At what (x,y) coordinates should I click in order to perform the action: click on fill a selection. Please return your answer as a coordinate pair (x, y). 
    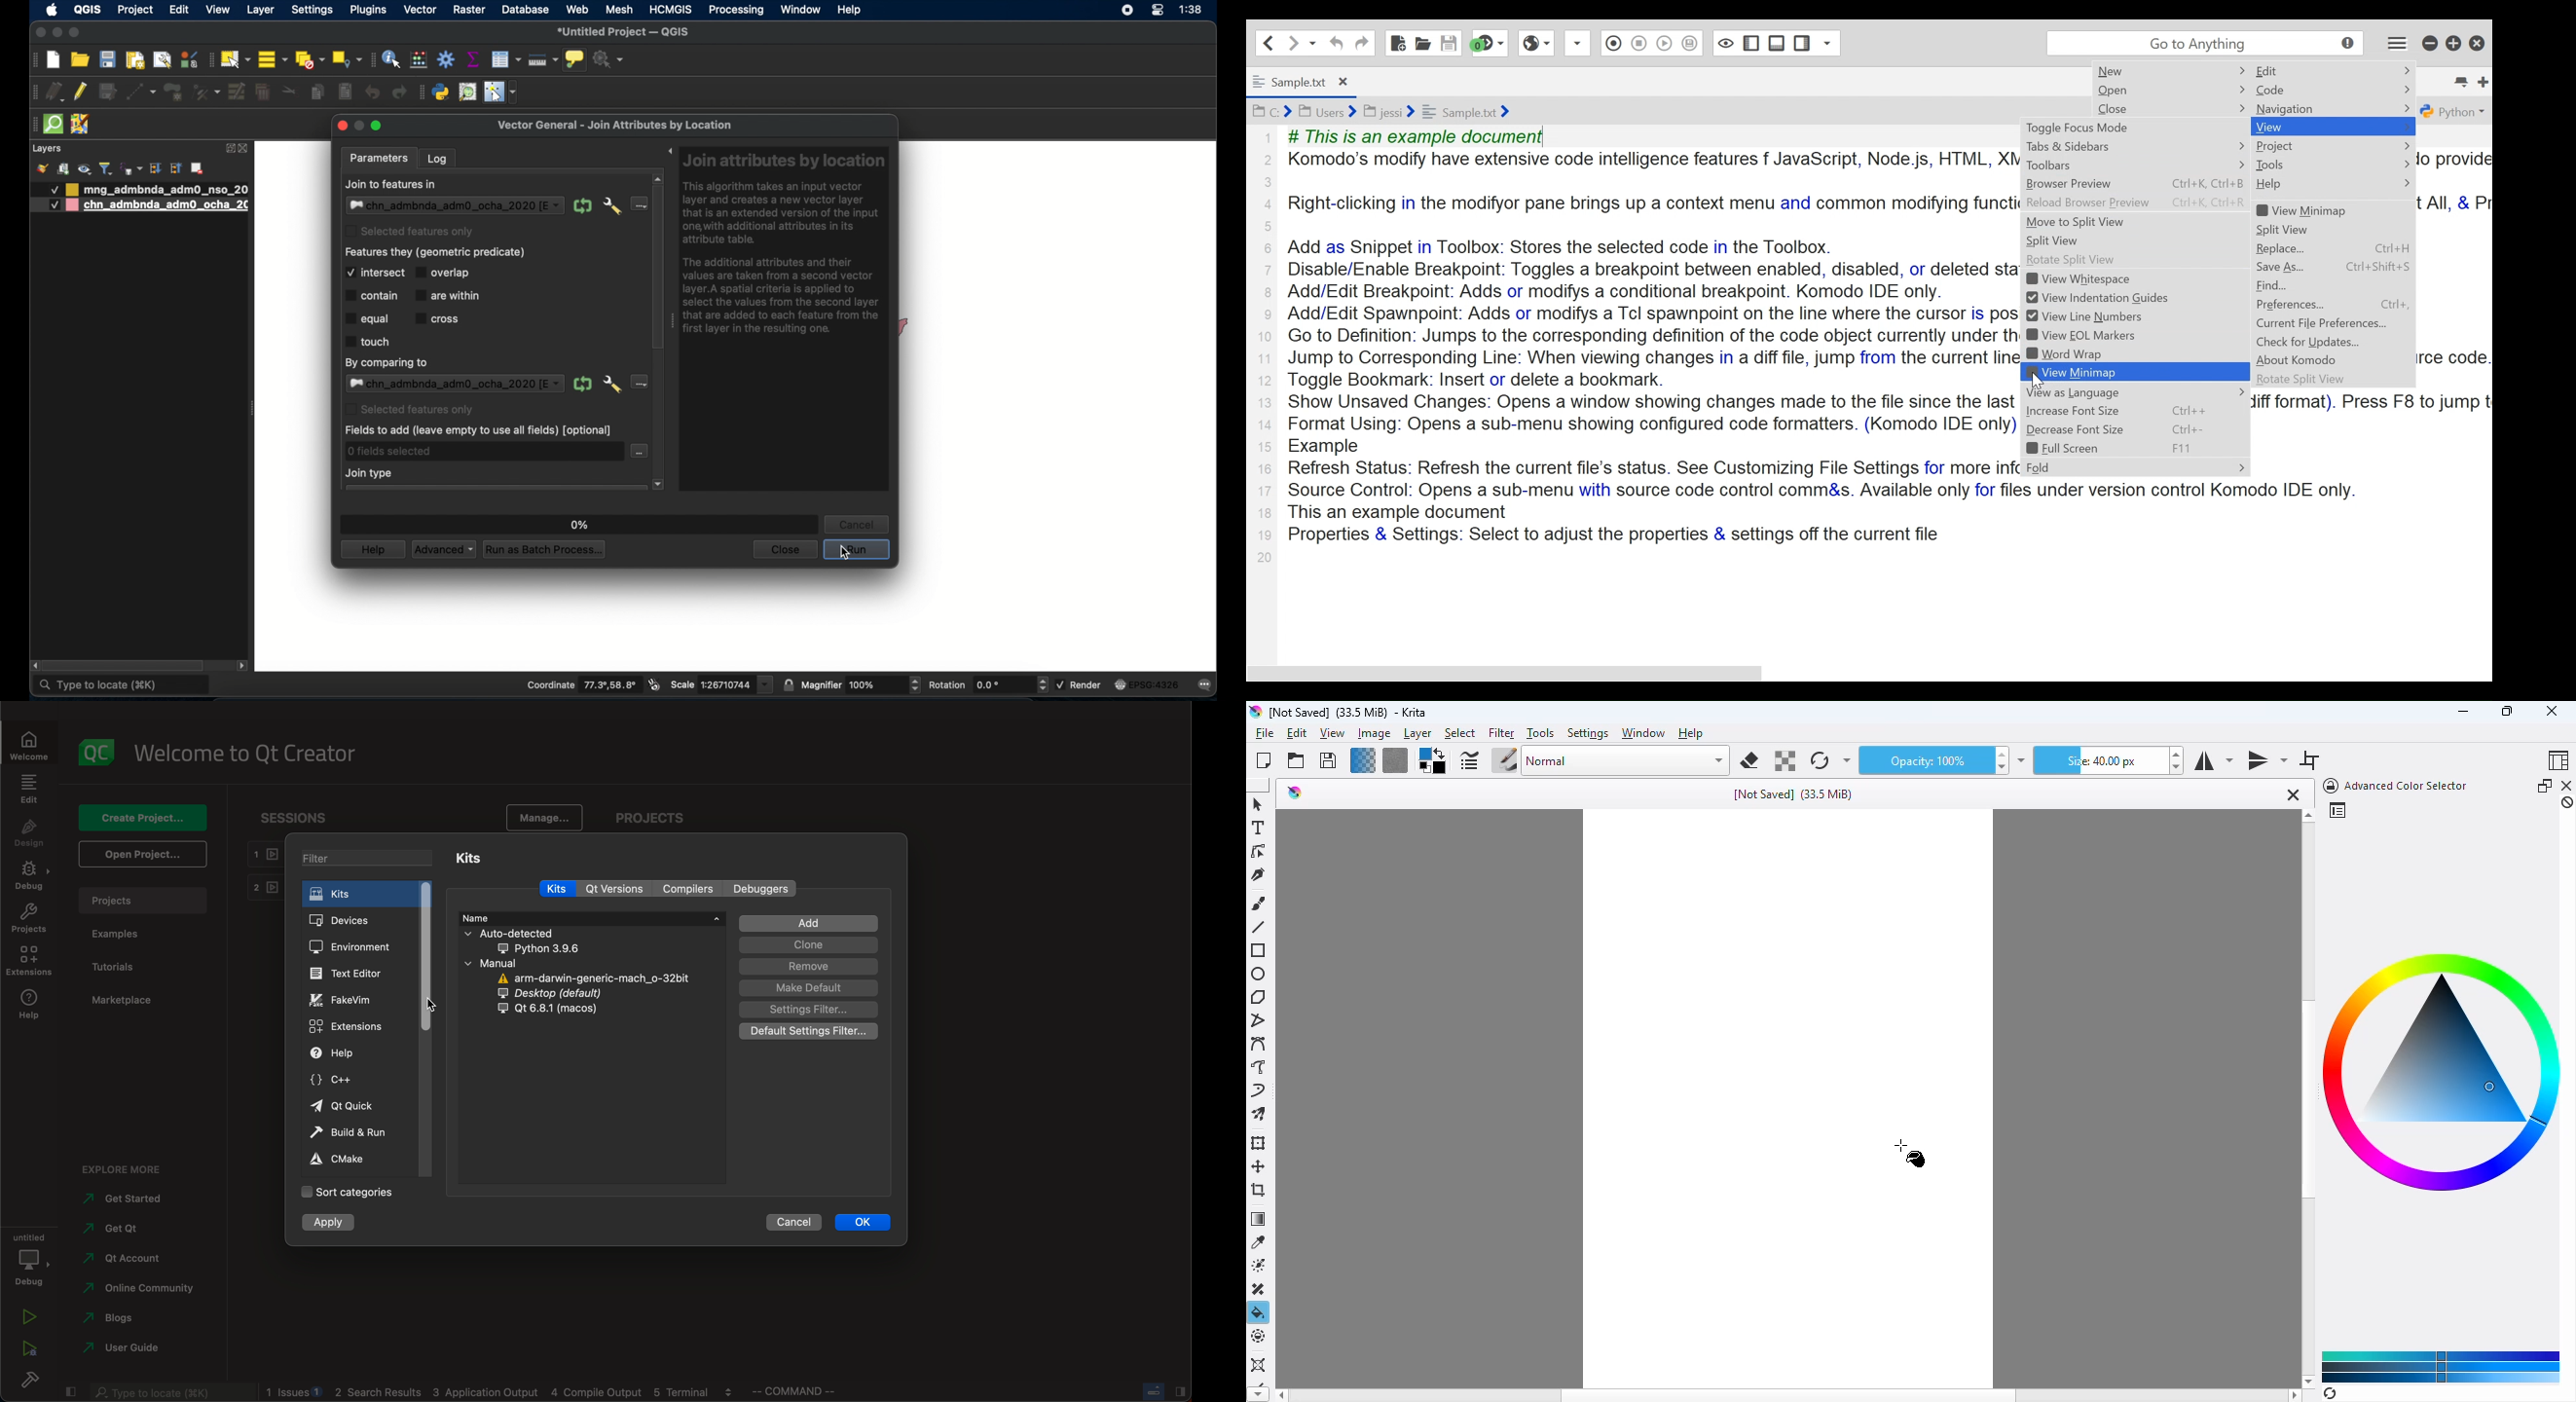
    Looking at the image, I should click on (1259, 1312).